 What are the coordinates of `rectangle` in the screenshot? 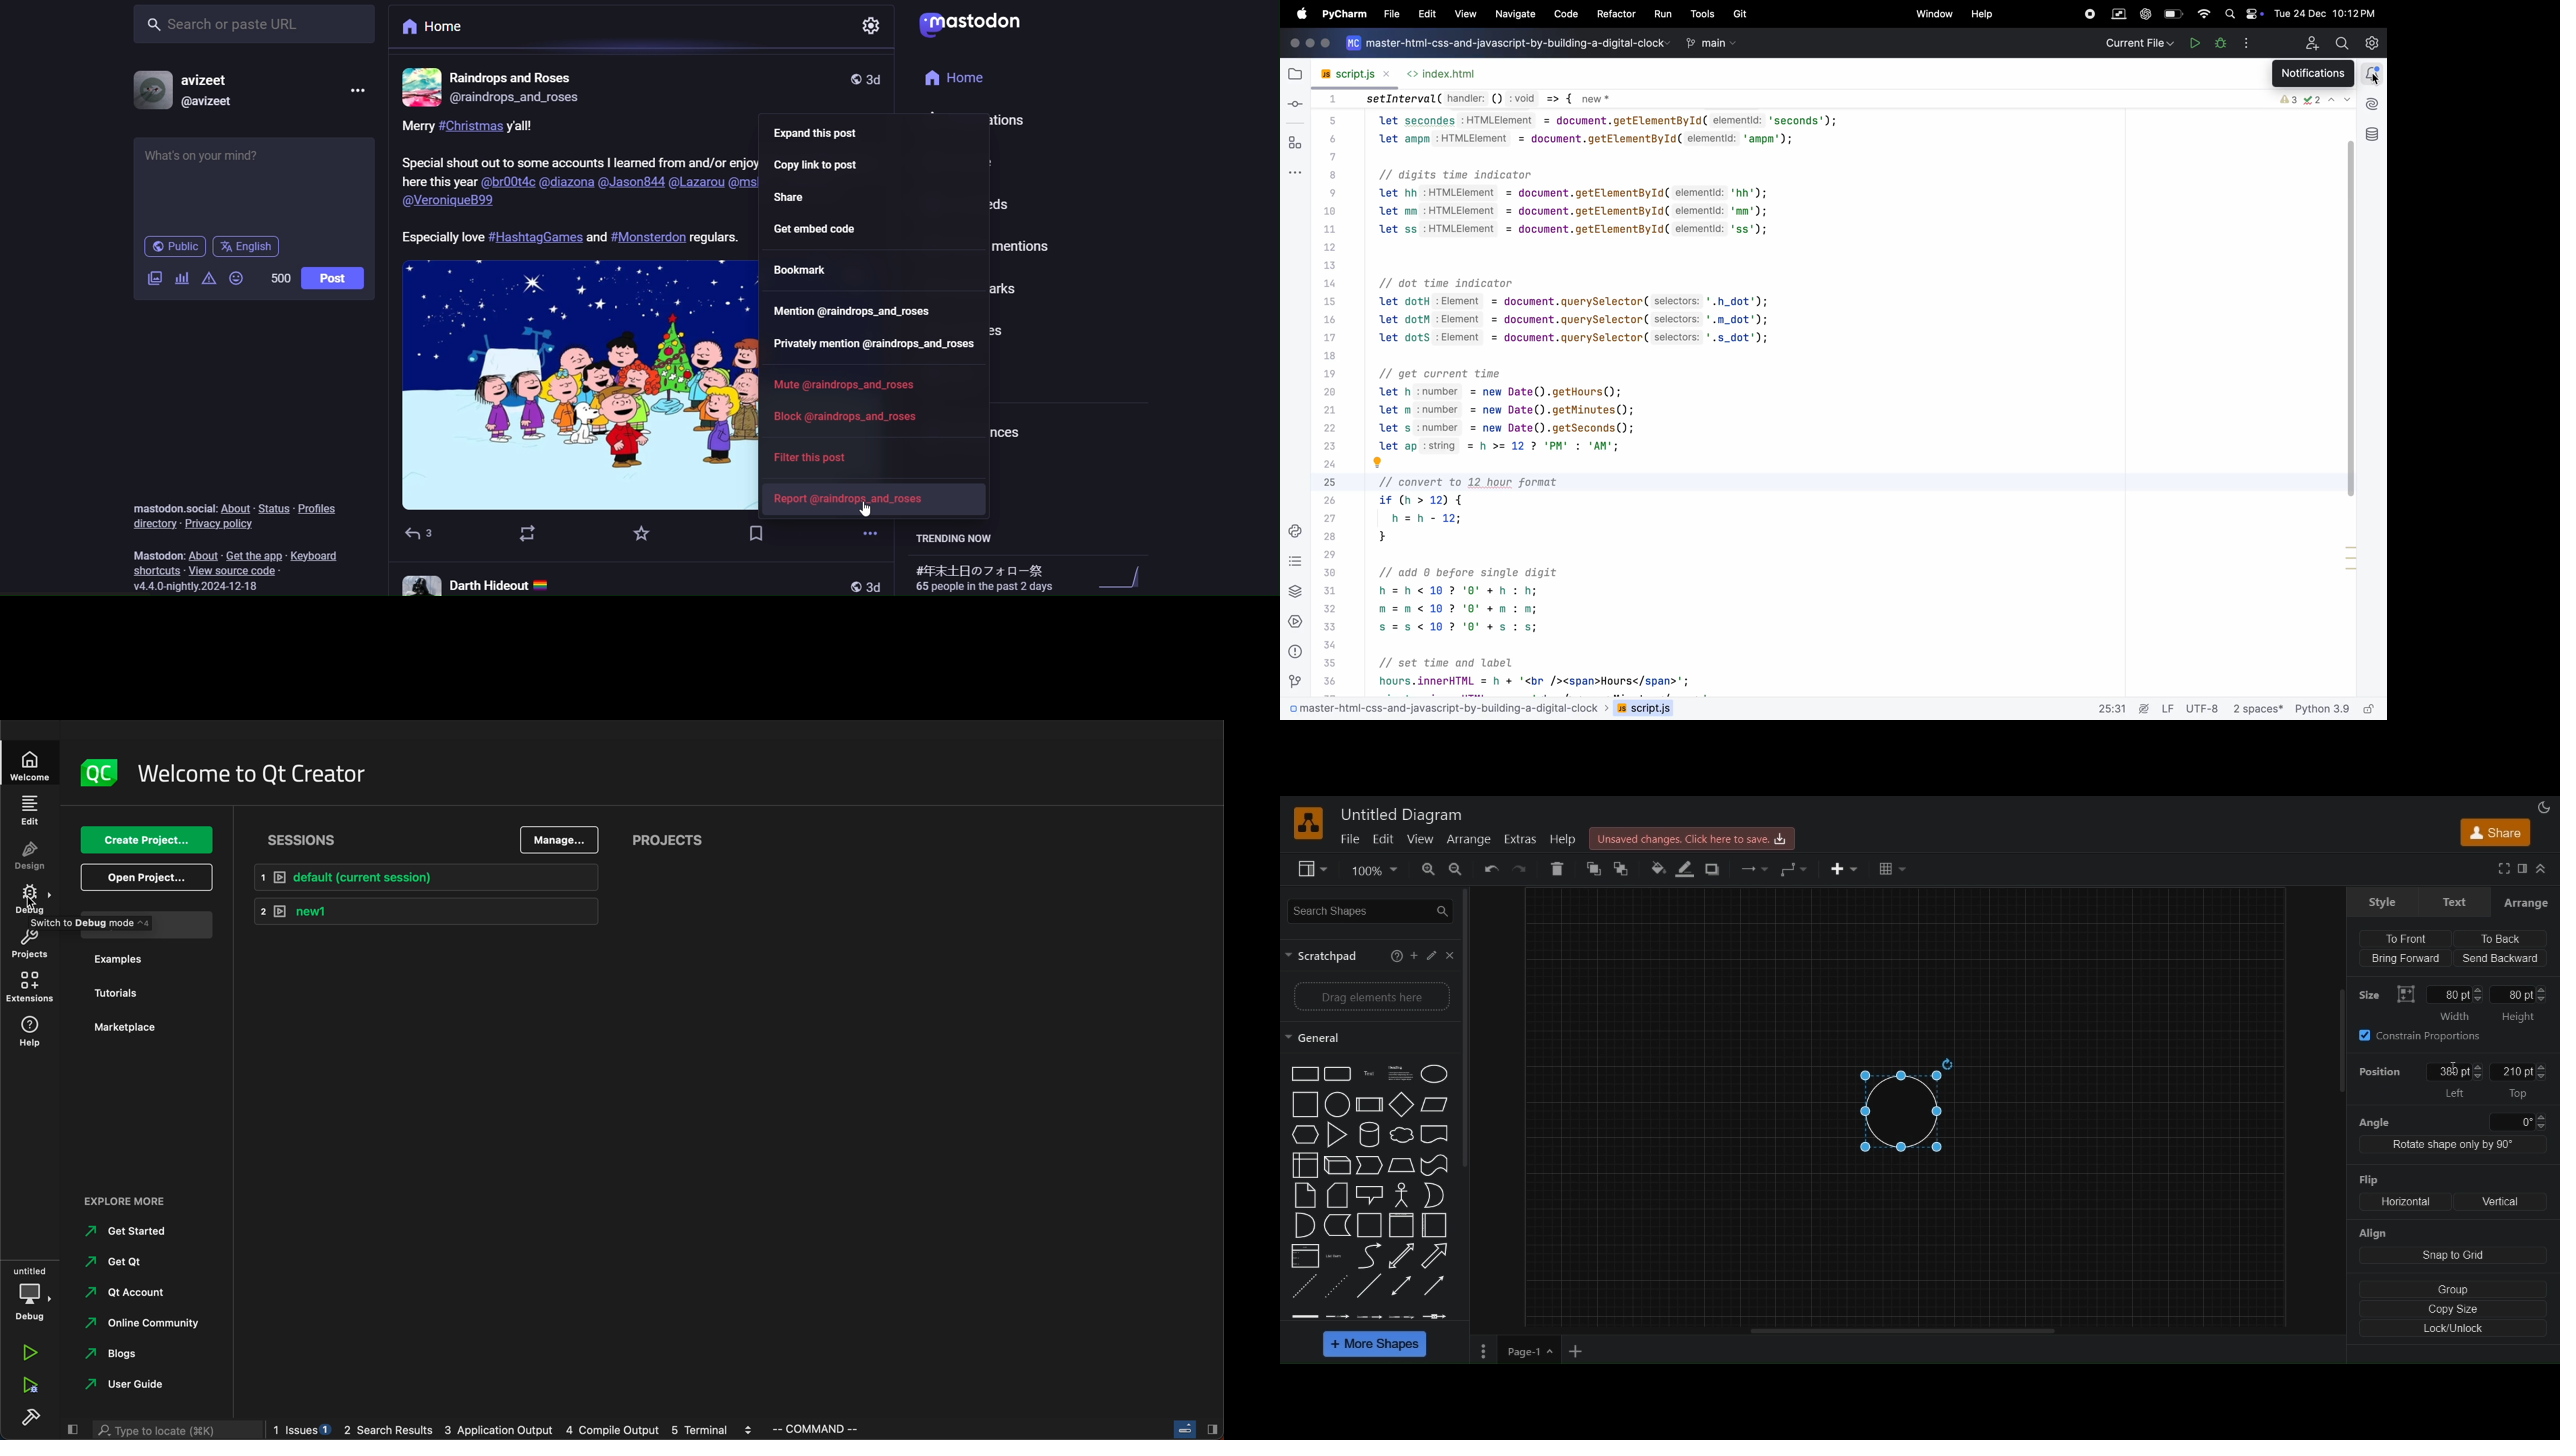 It's located at (1338, 1074).